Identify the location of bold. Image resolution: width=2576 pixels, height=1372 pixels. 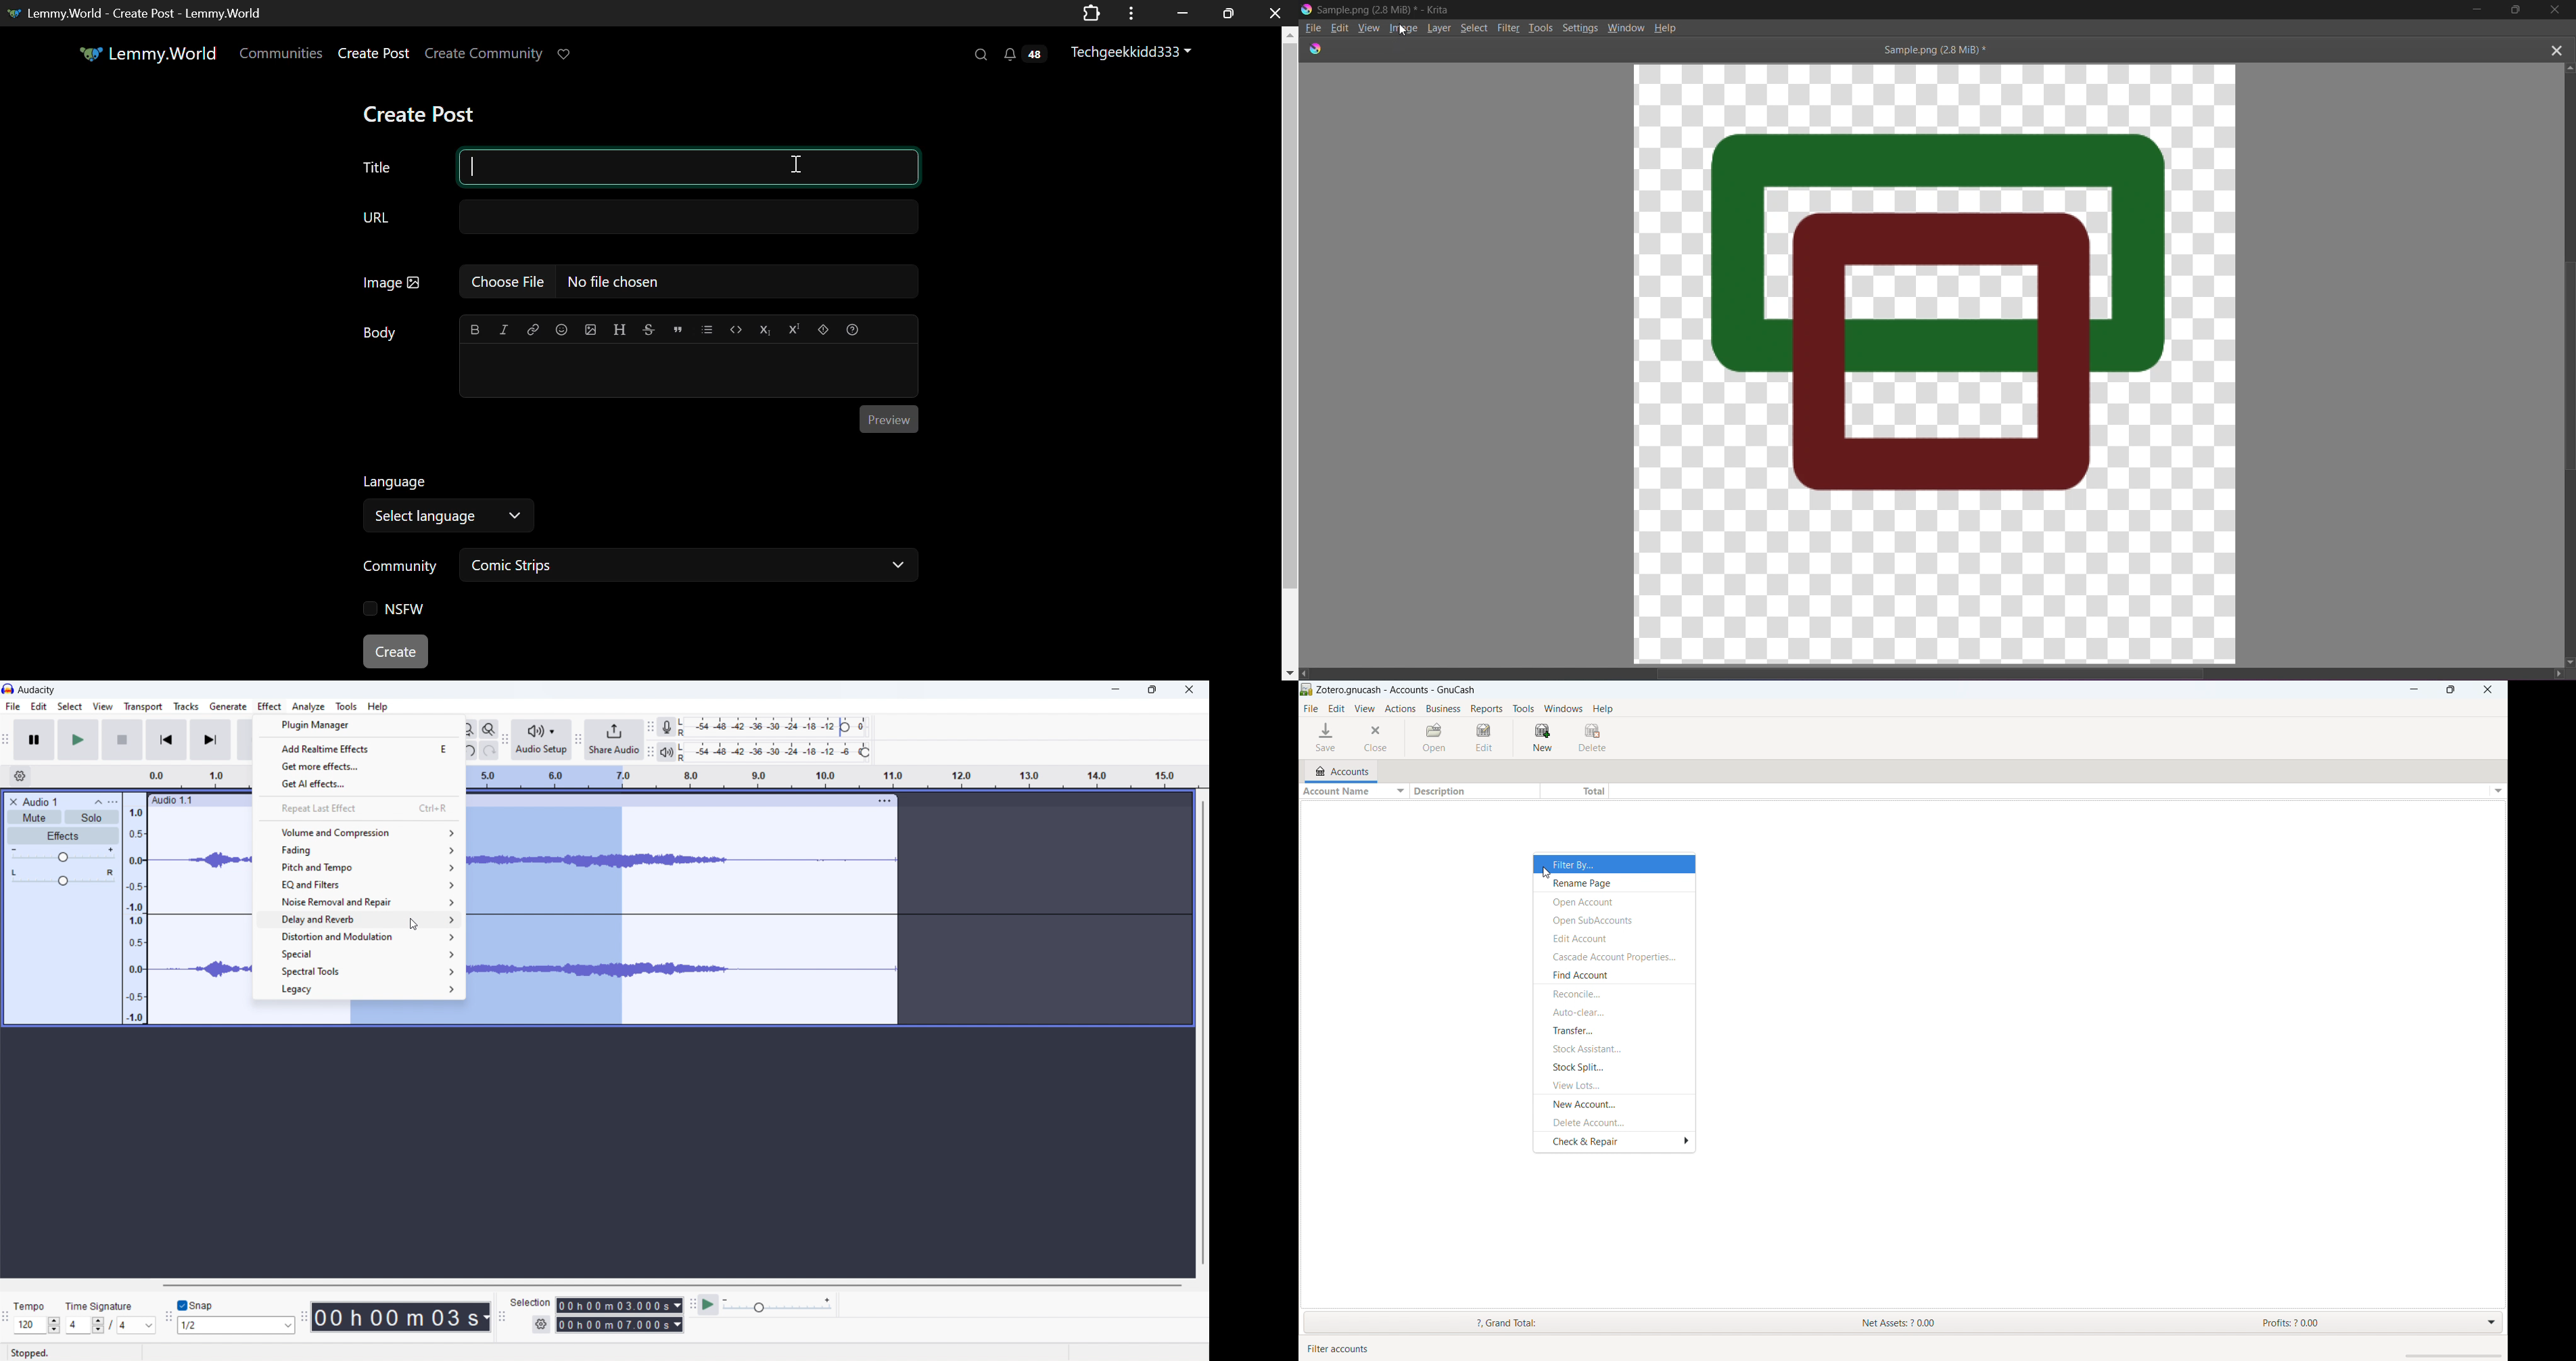
(472, 329).